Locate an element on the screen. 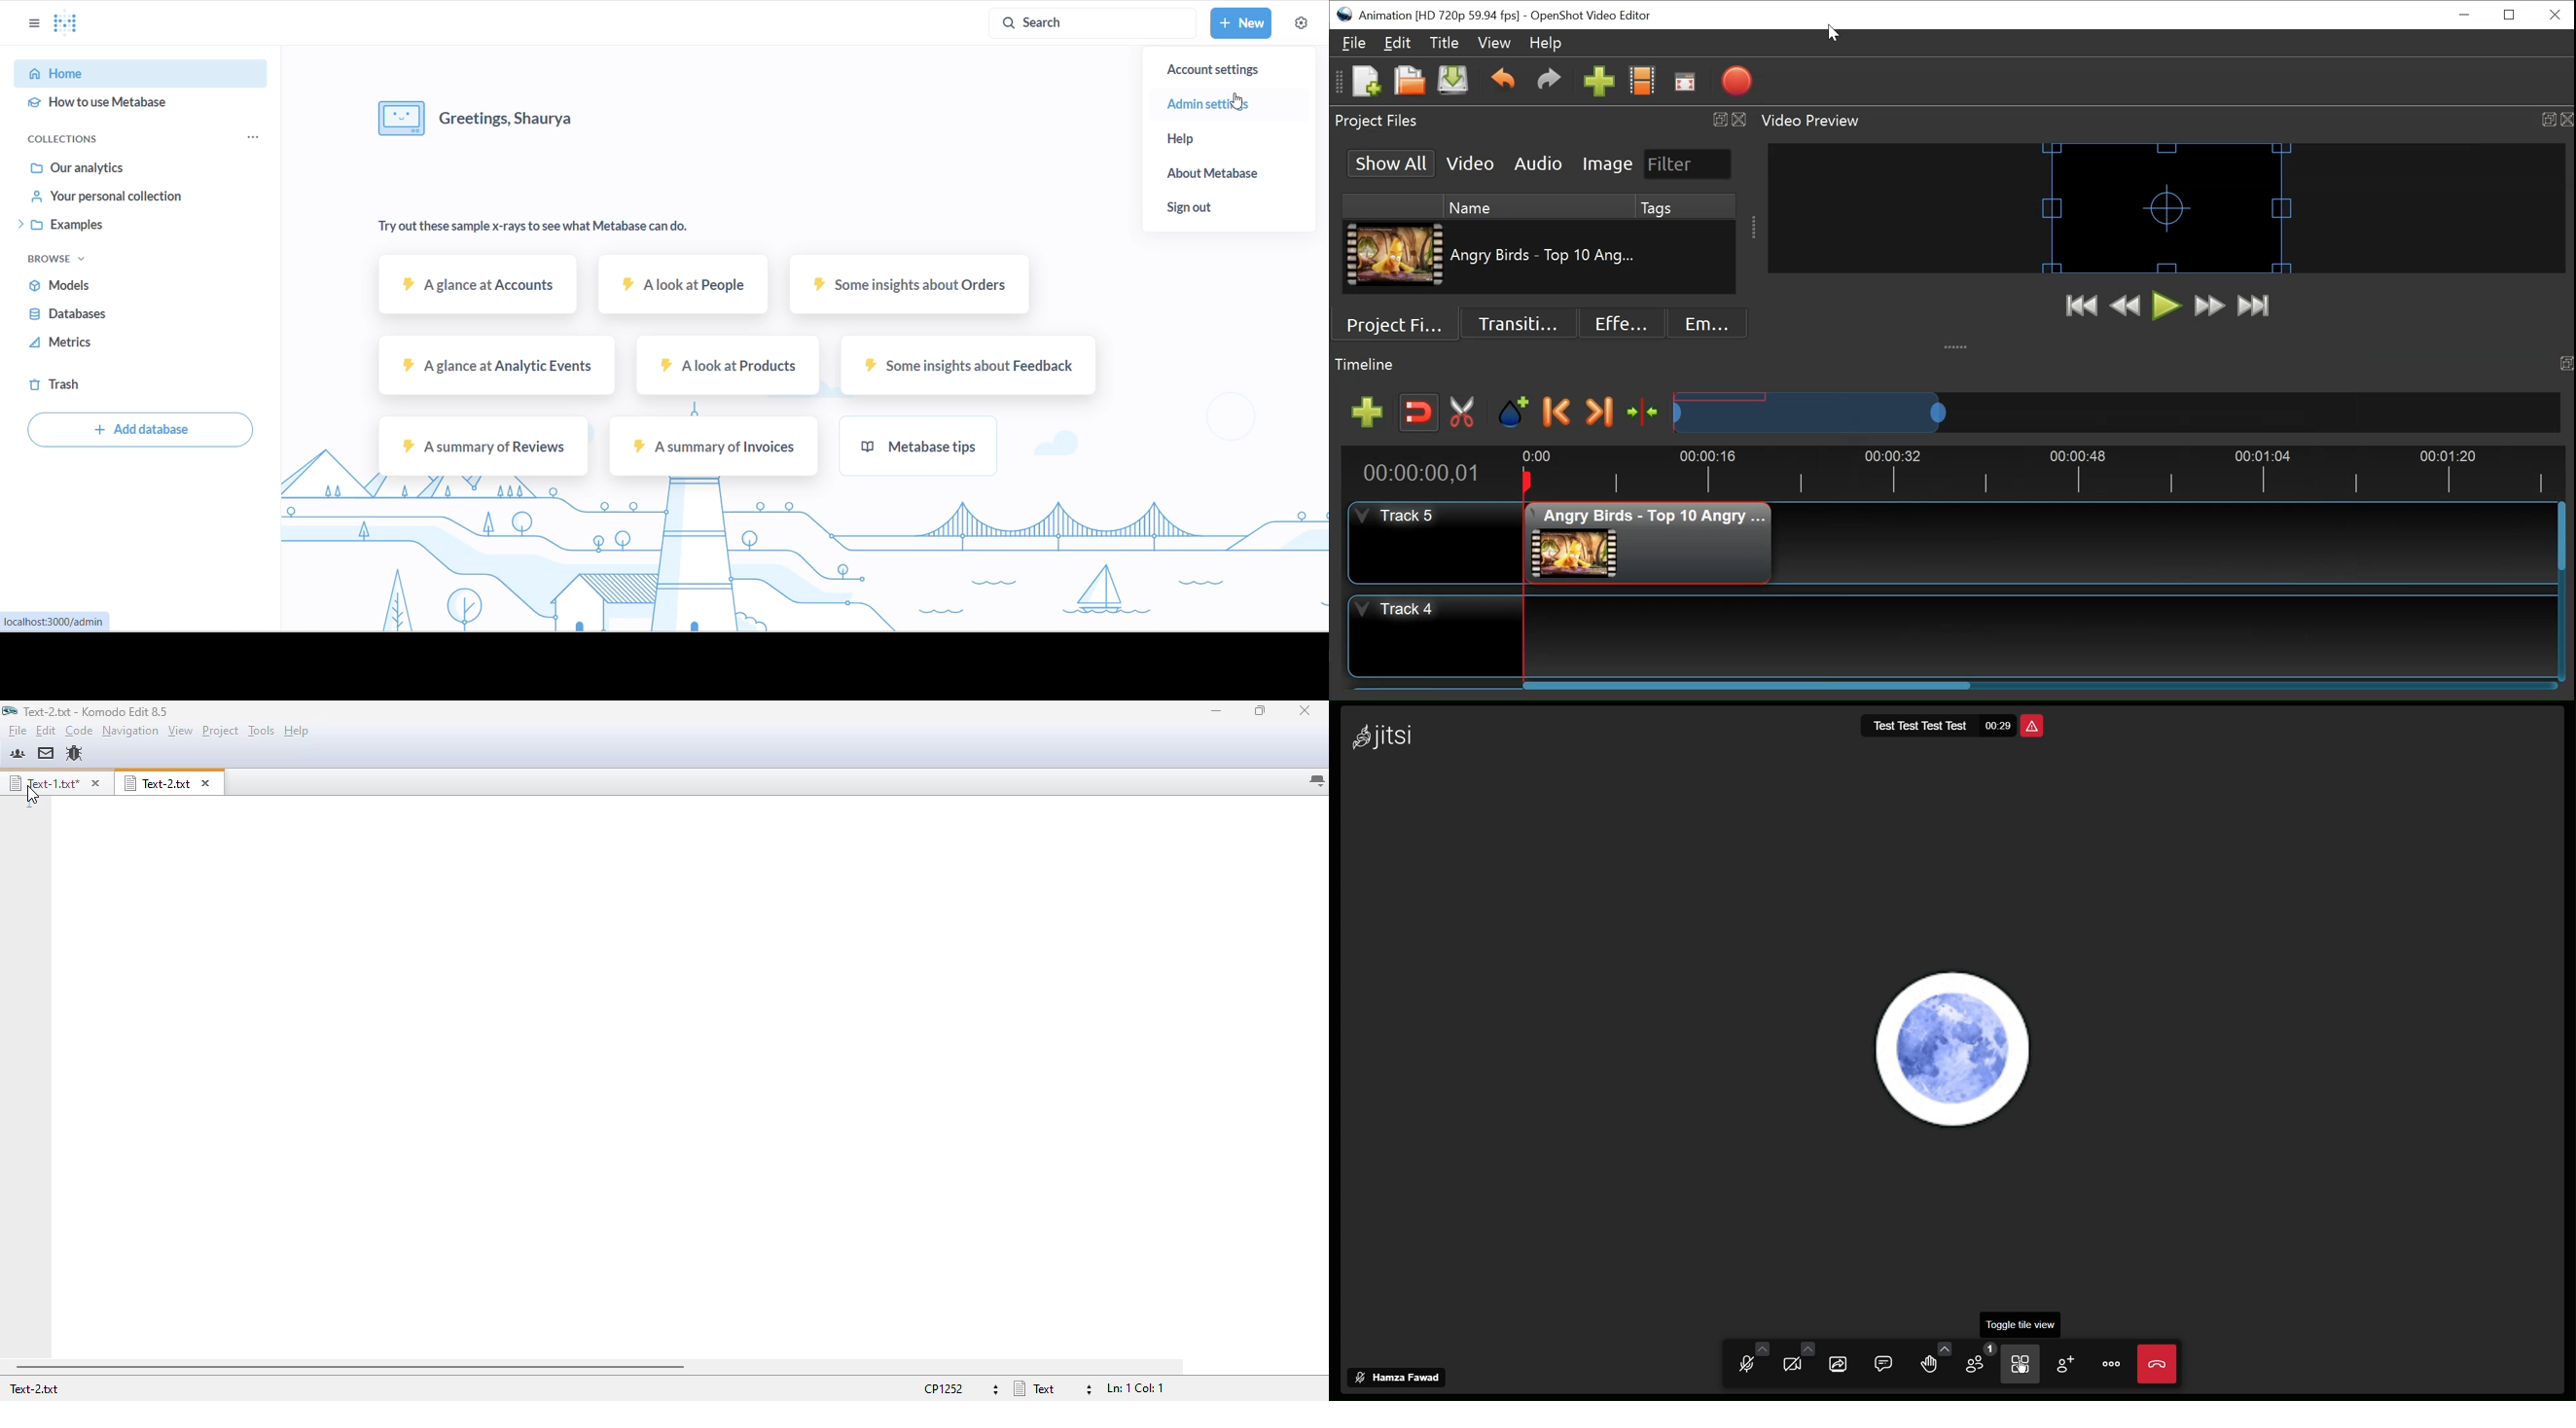 The width and height of the screenshot is (2576, 1428). cursor is located at coordinates (32, 794).